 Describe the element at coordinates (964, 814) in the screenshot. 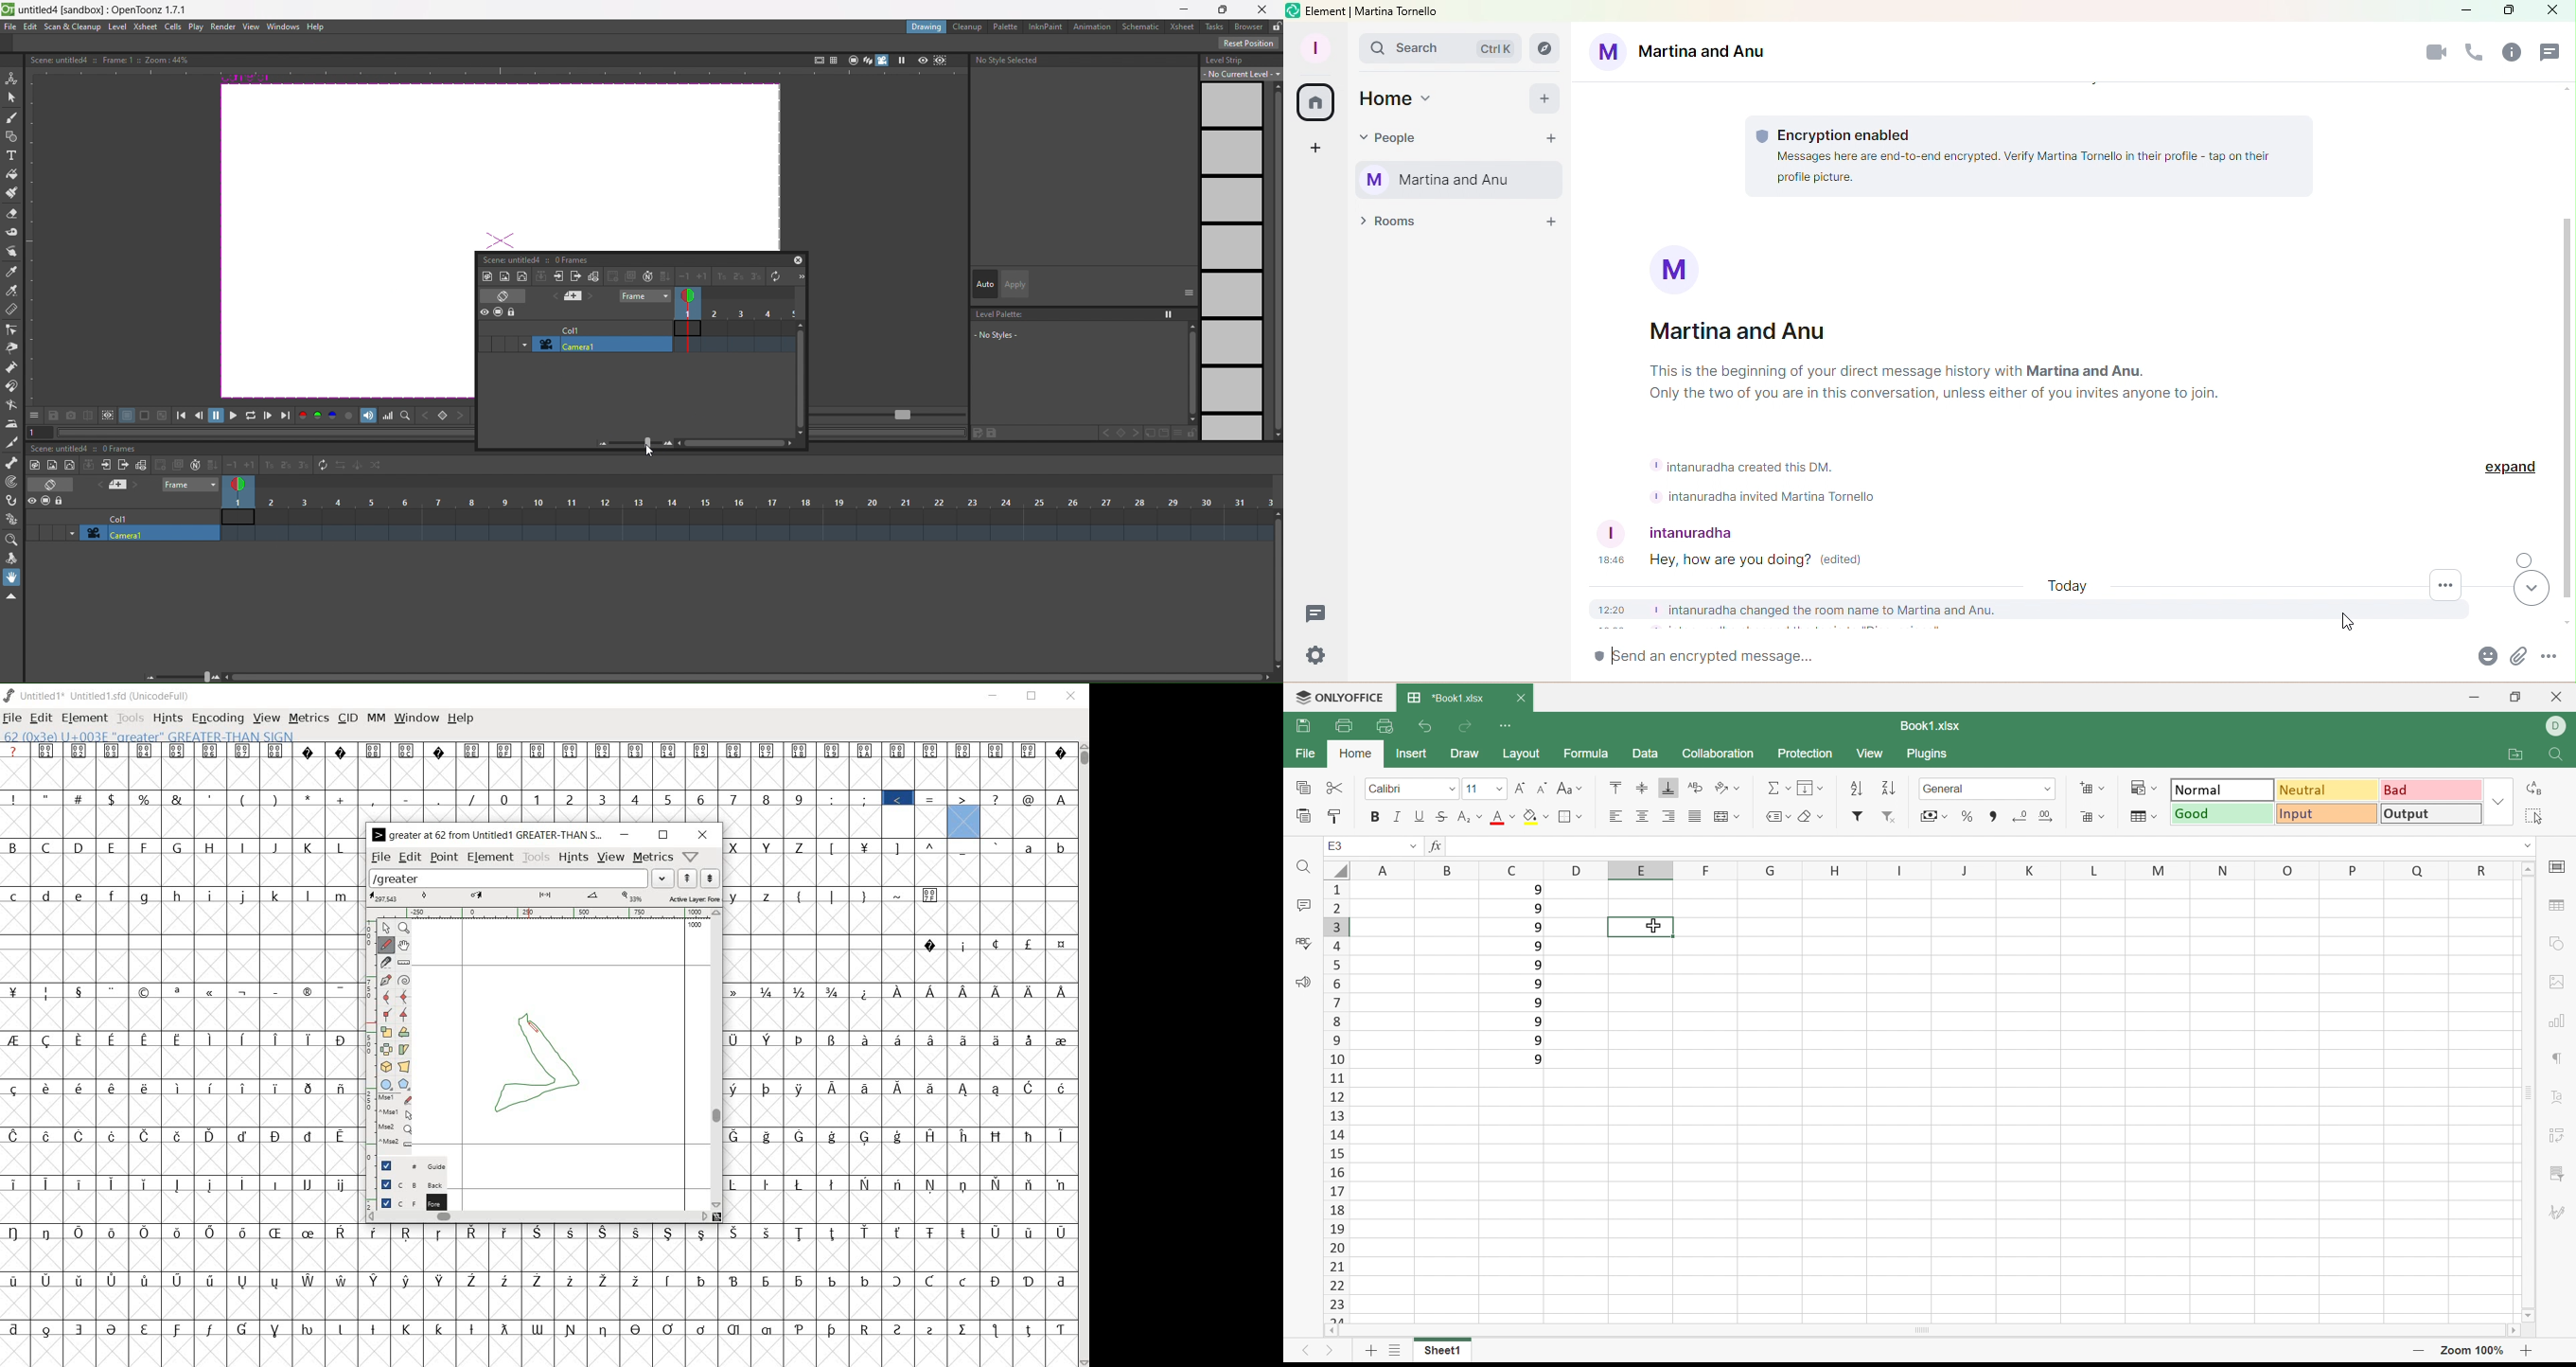

I see `greater than` at that location.